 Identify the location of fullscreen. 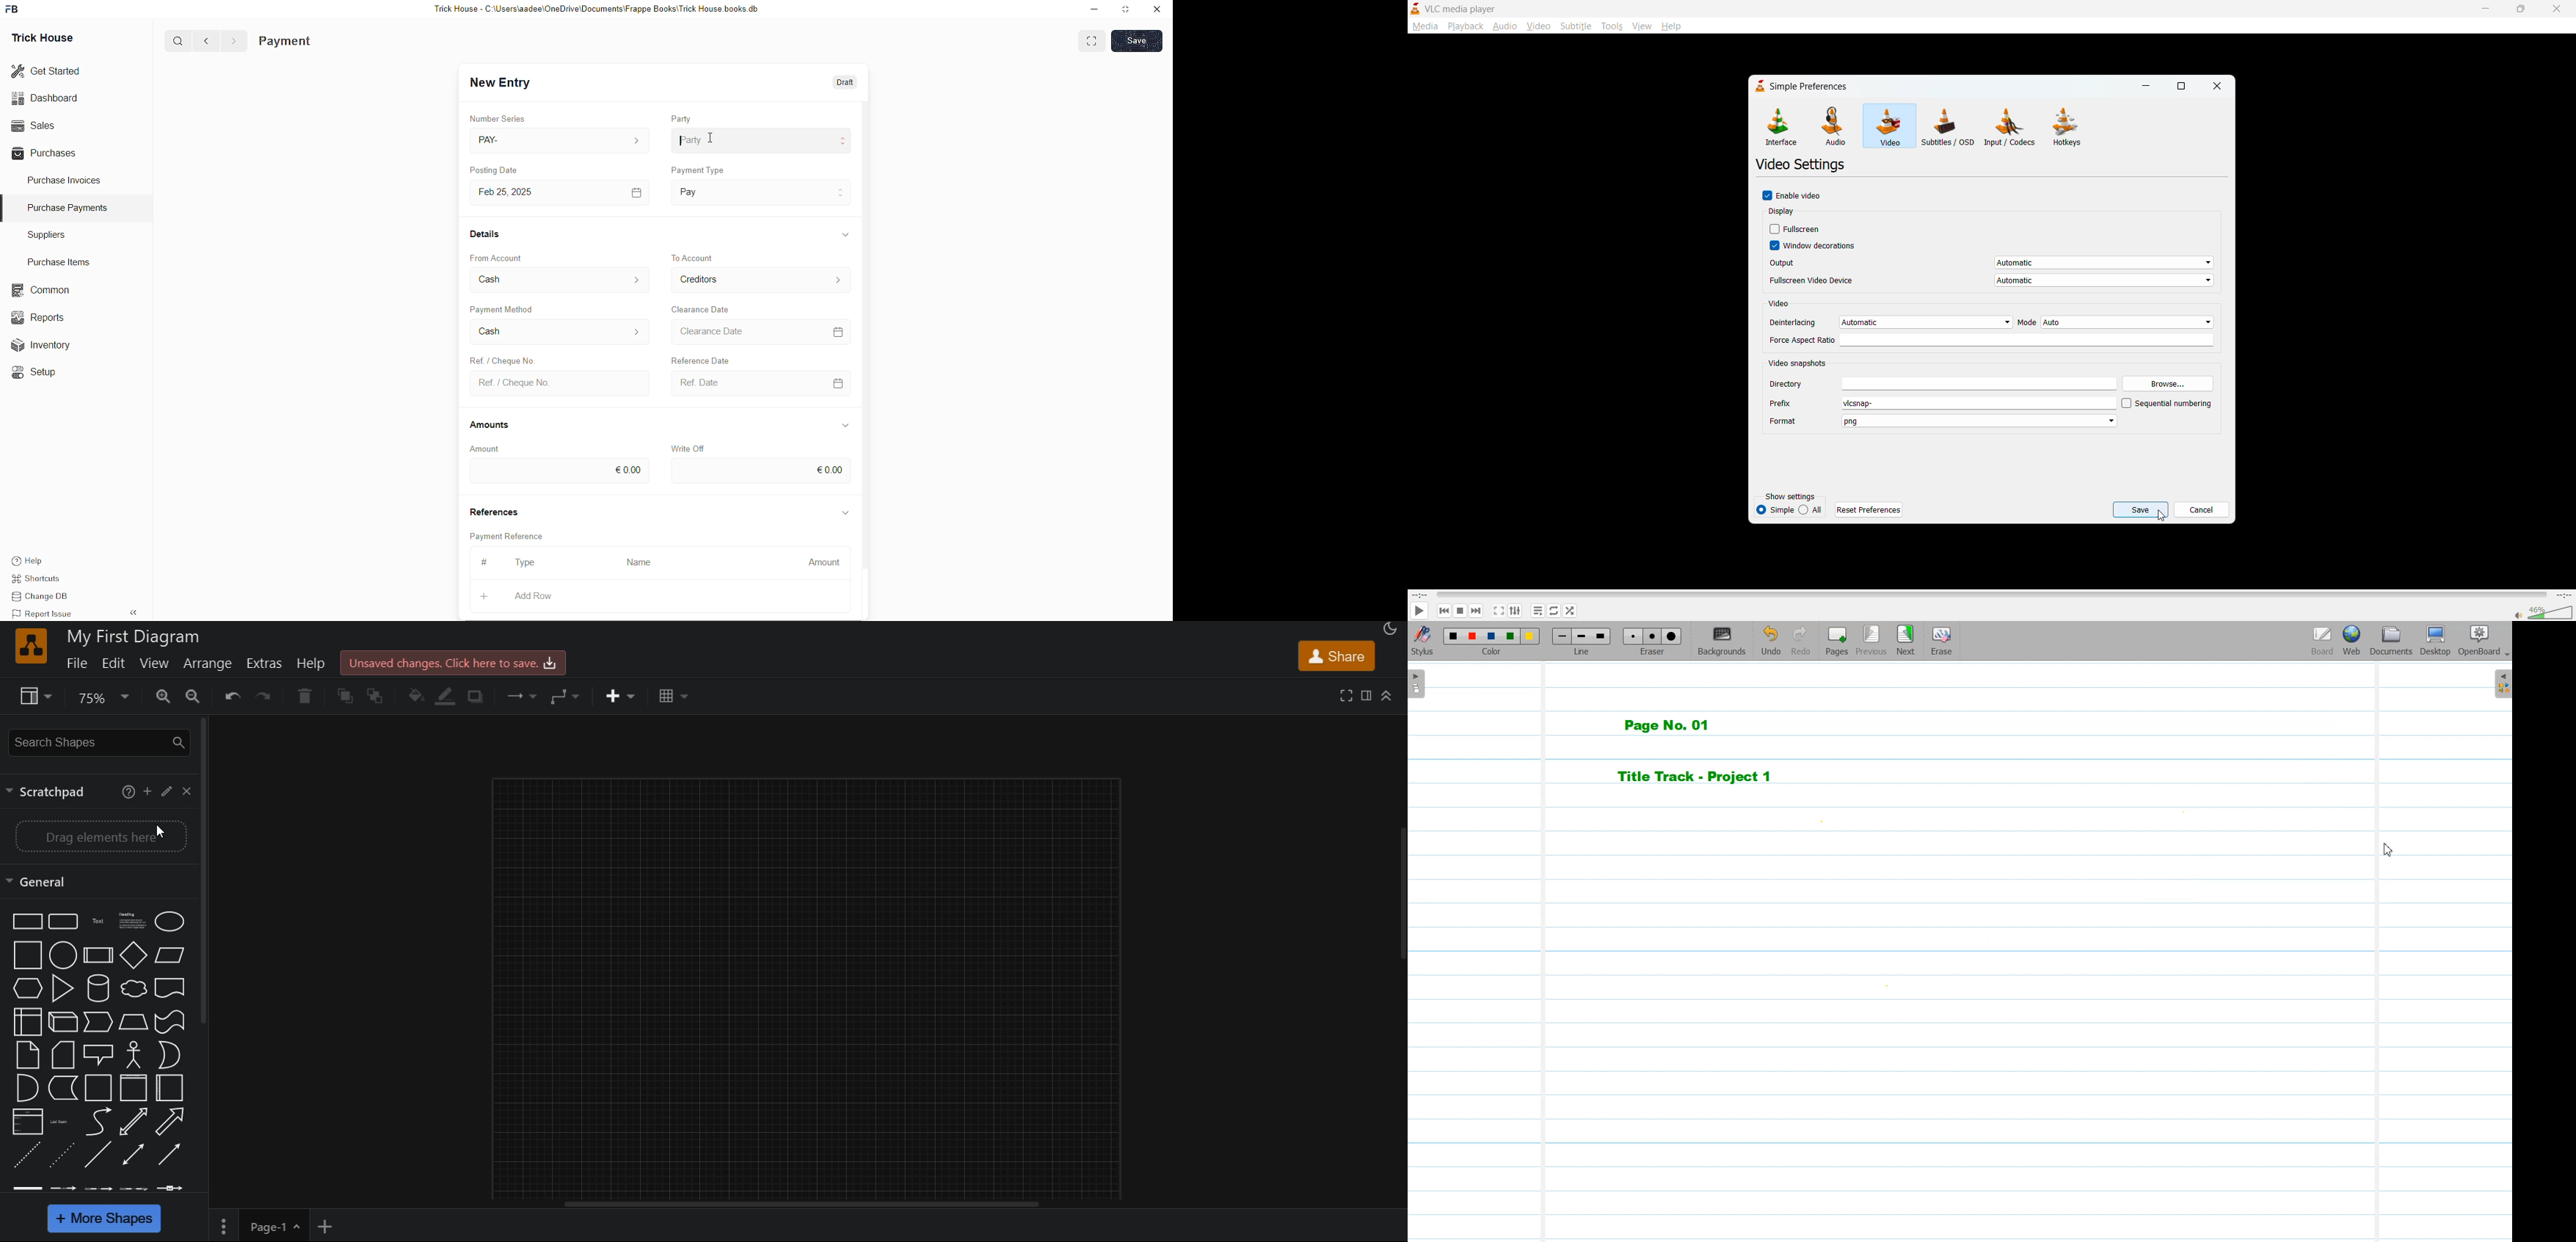
(1345, 697).